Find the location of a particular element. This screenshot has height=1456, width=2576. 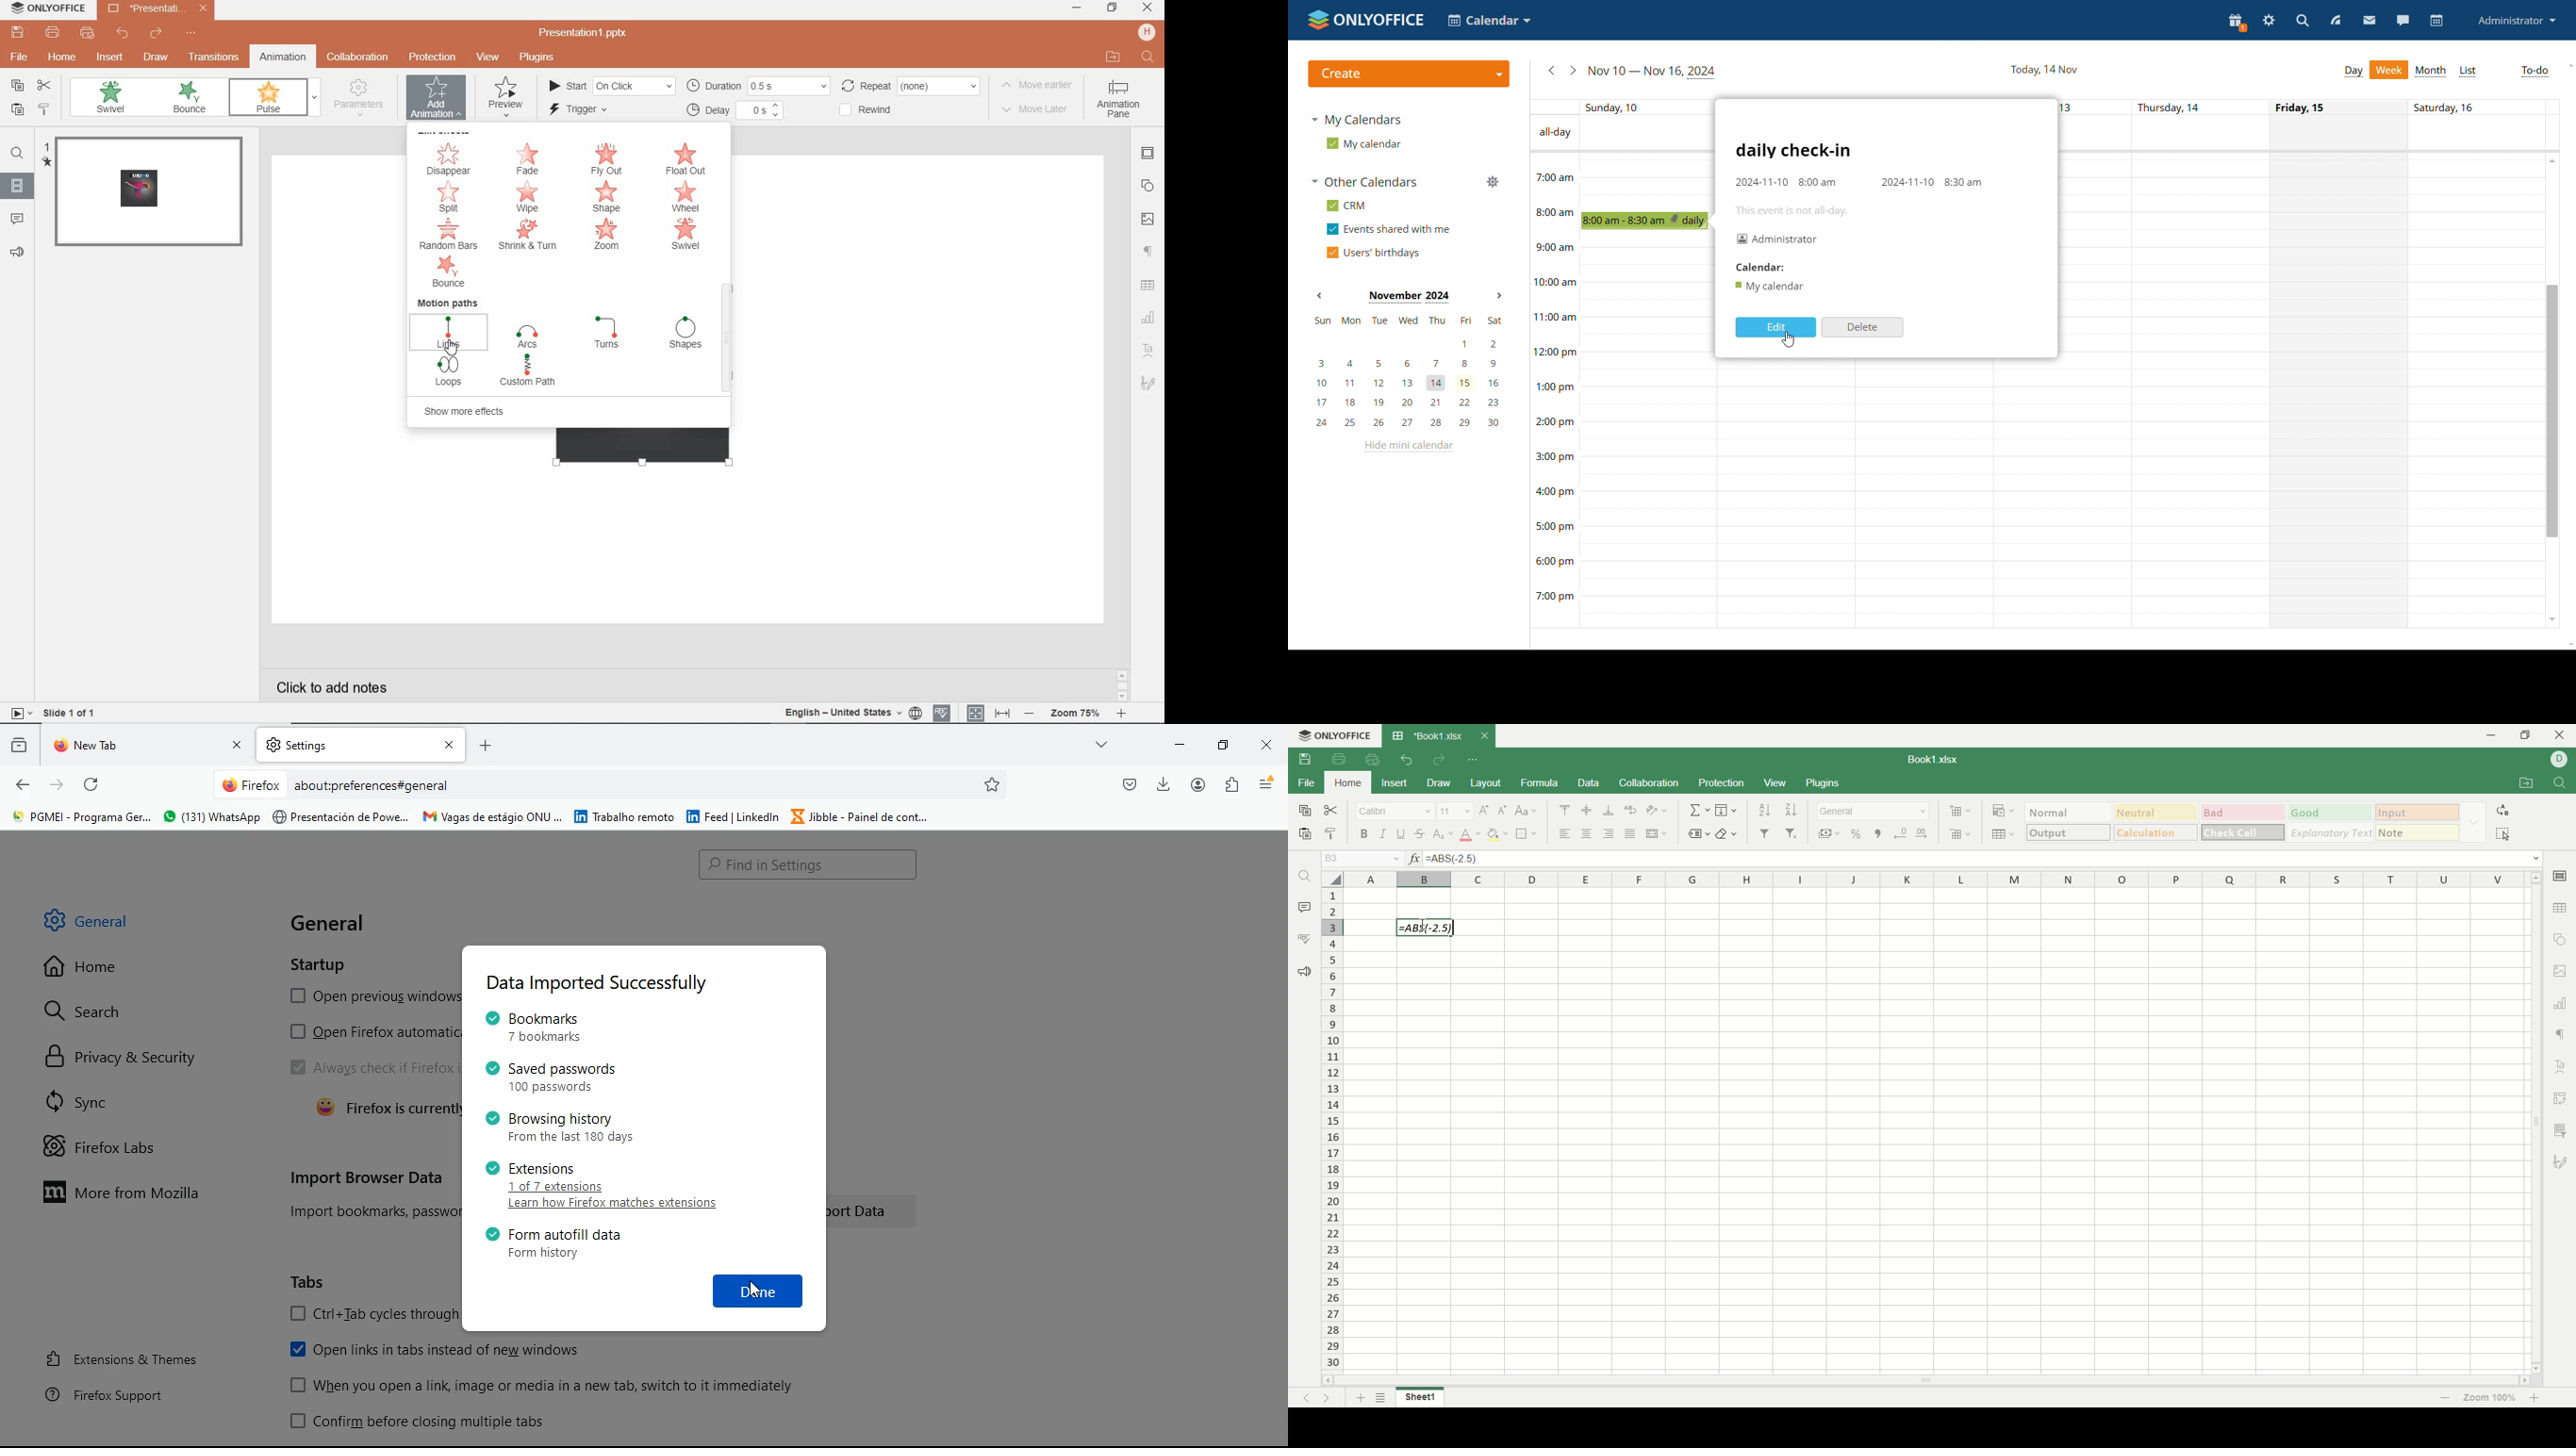

align right is located at coordinates (1607, 833).